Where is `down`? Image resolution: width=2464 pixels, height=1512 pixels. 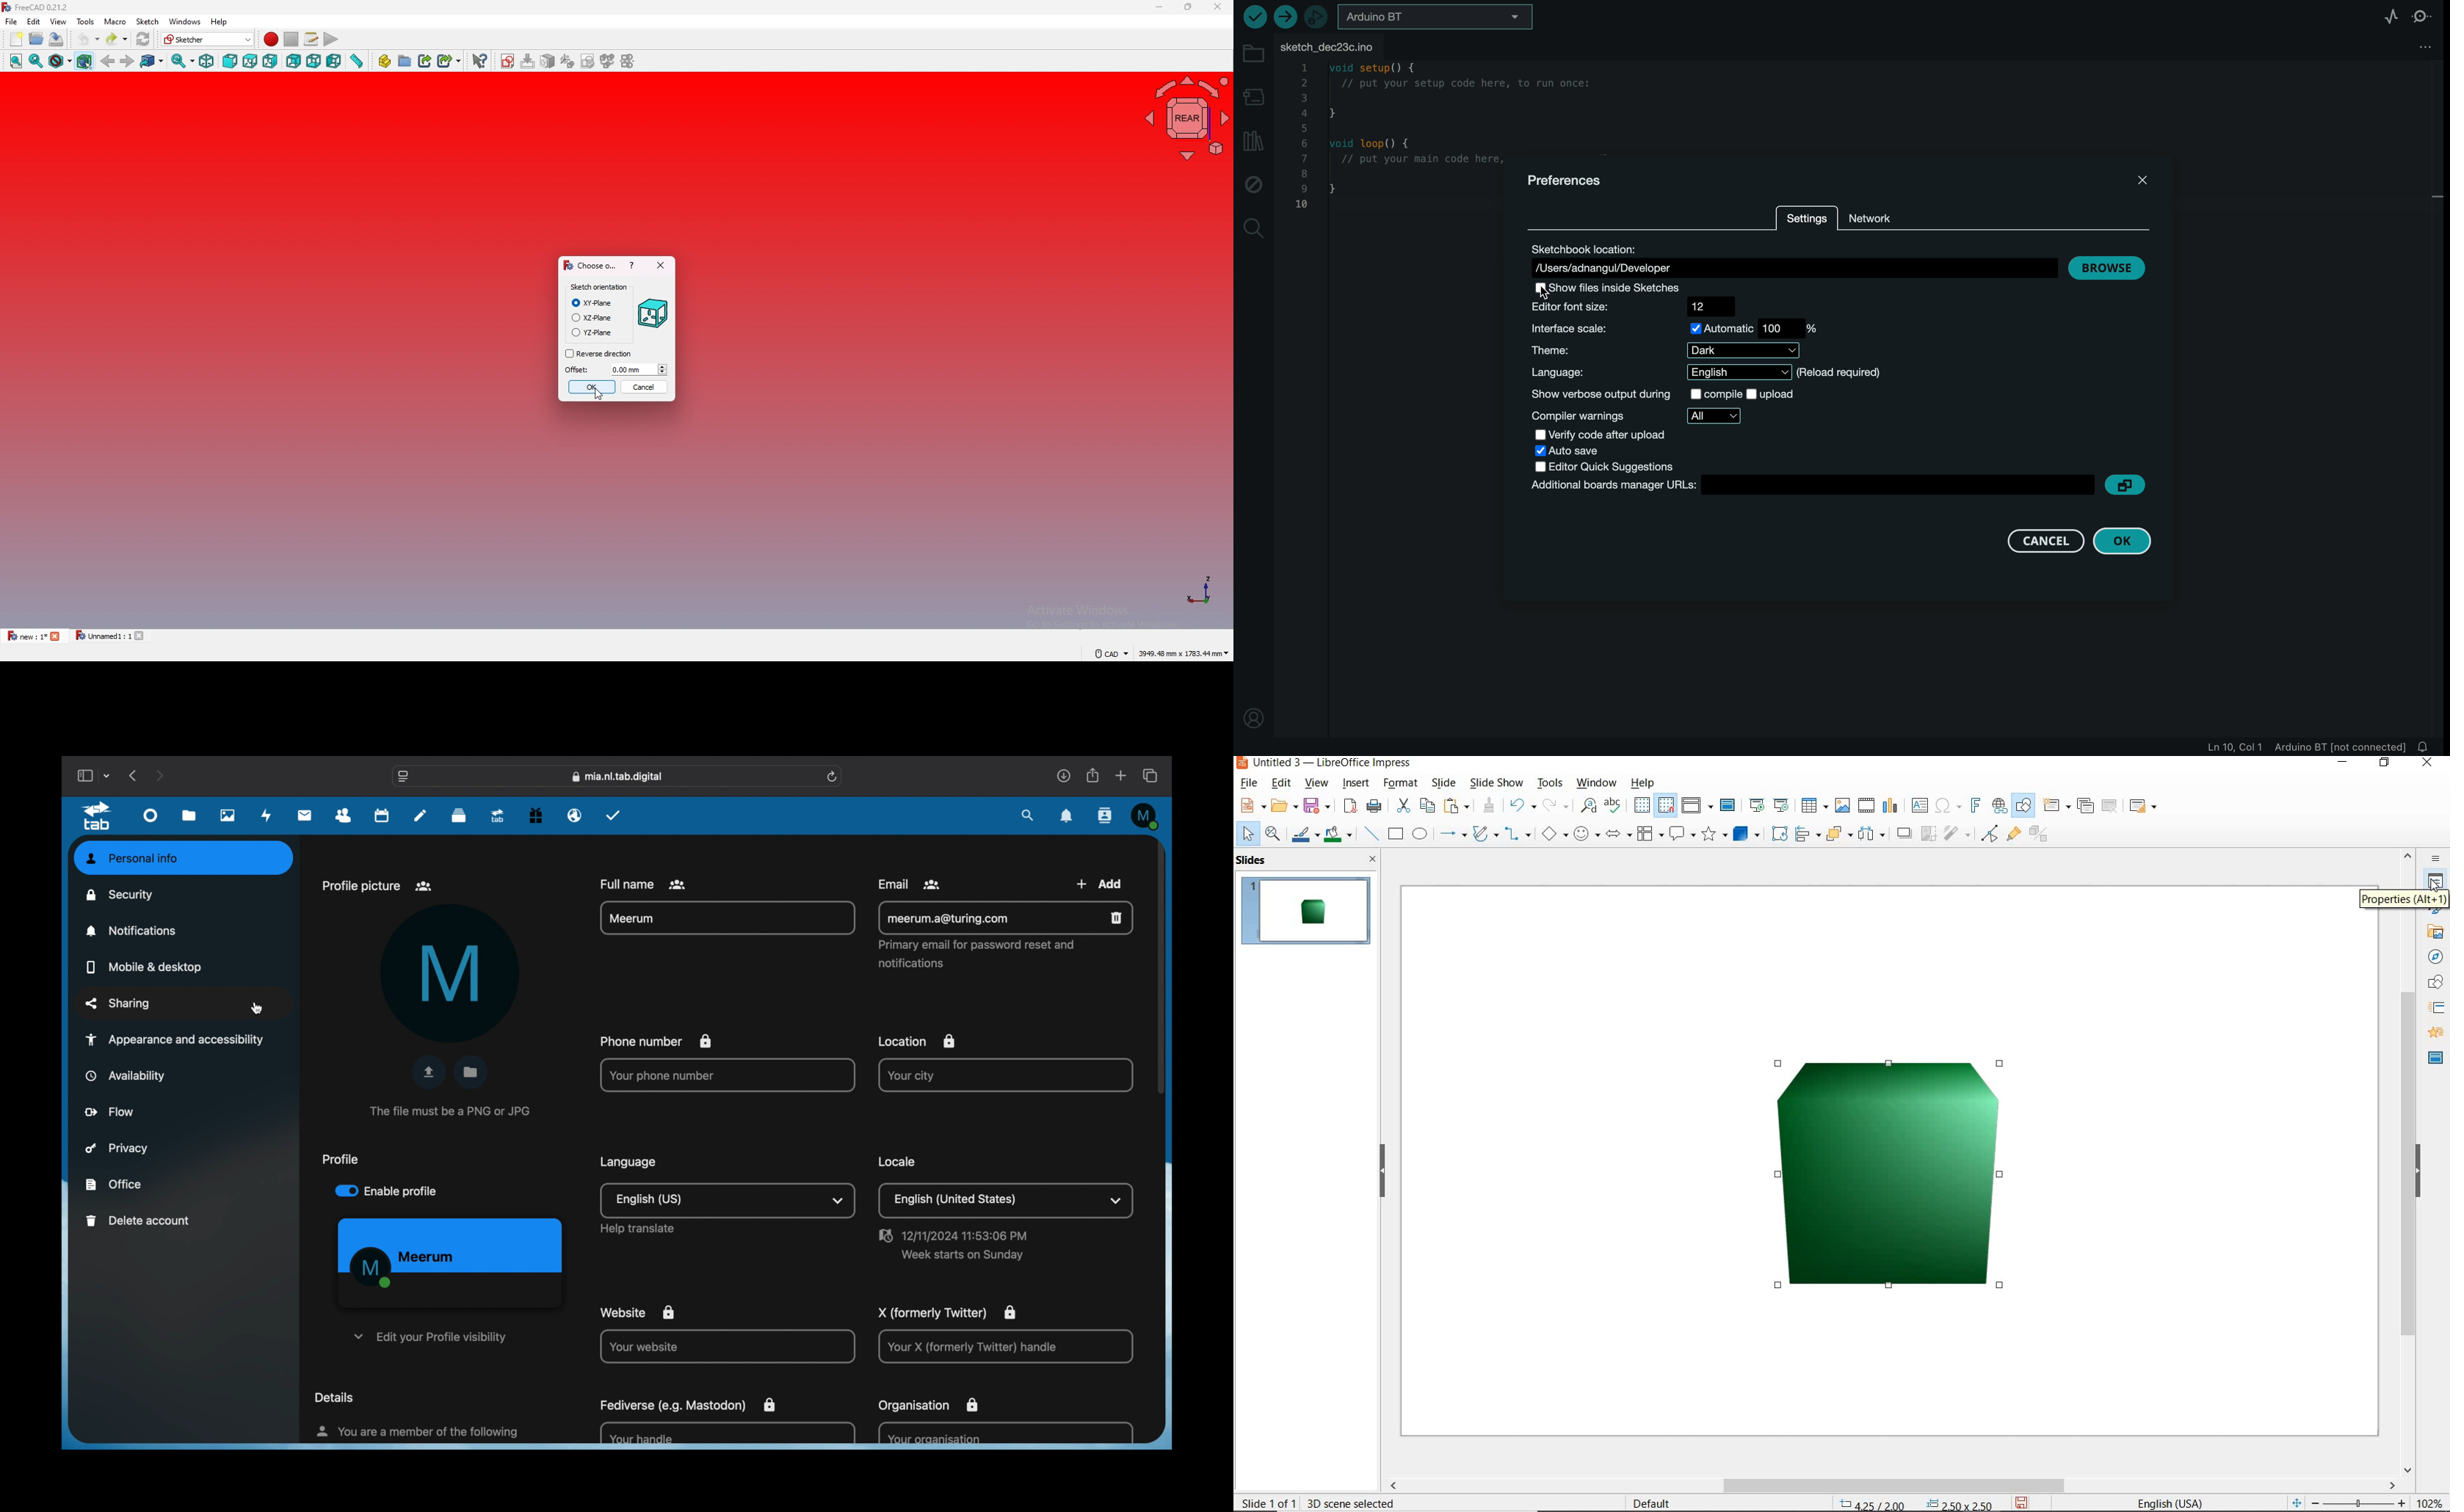 down is located at coordinates (664, 375).